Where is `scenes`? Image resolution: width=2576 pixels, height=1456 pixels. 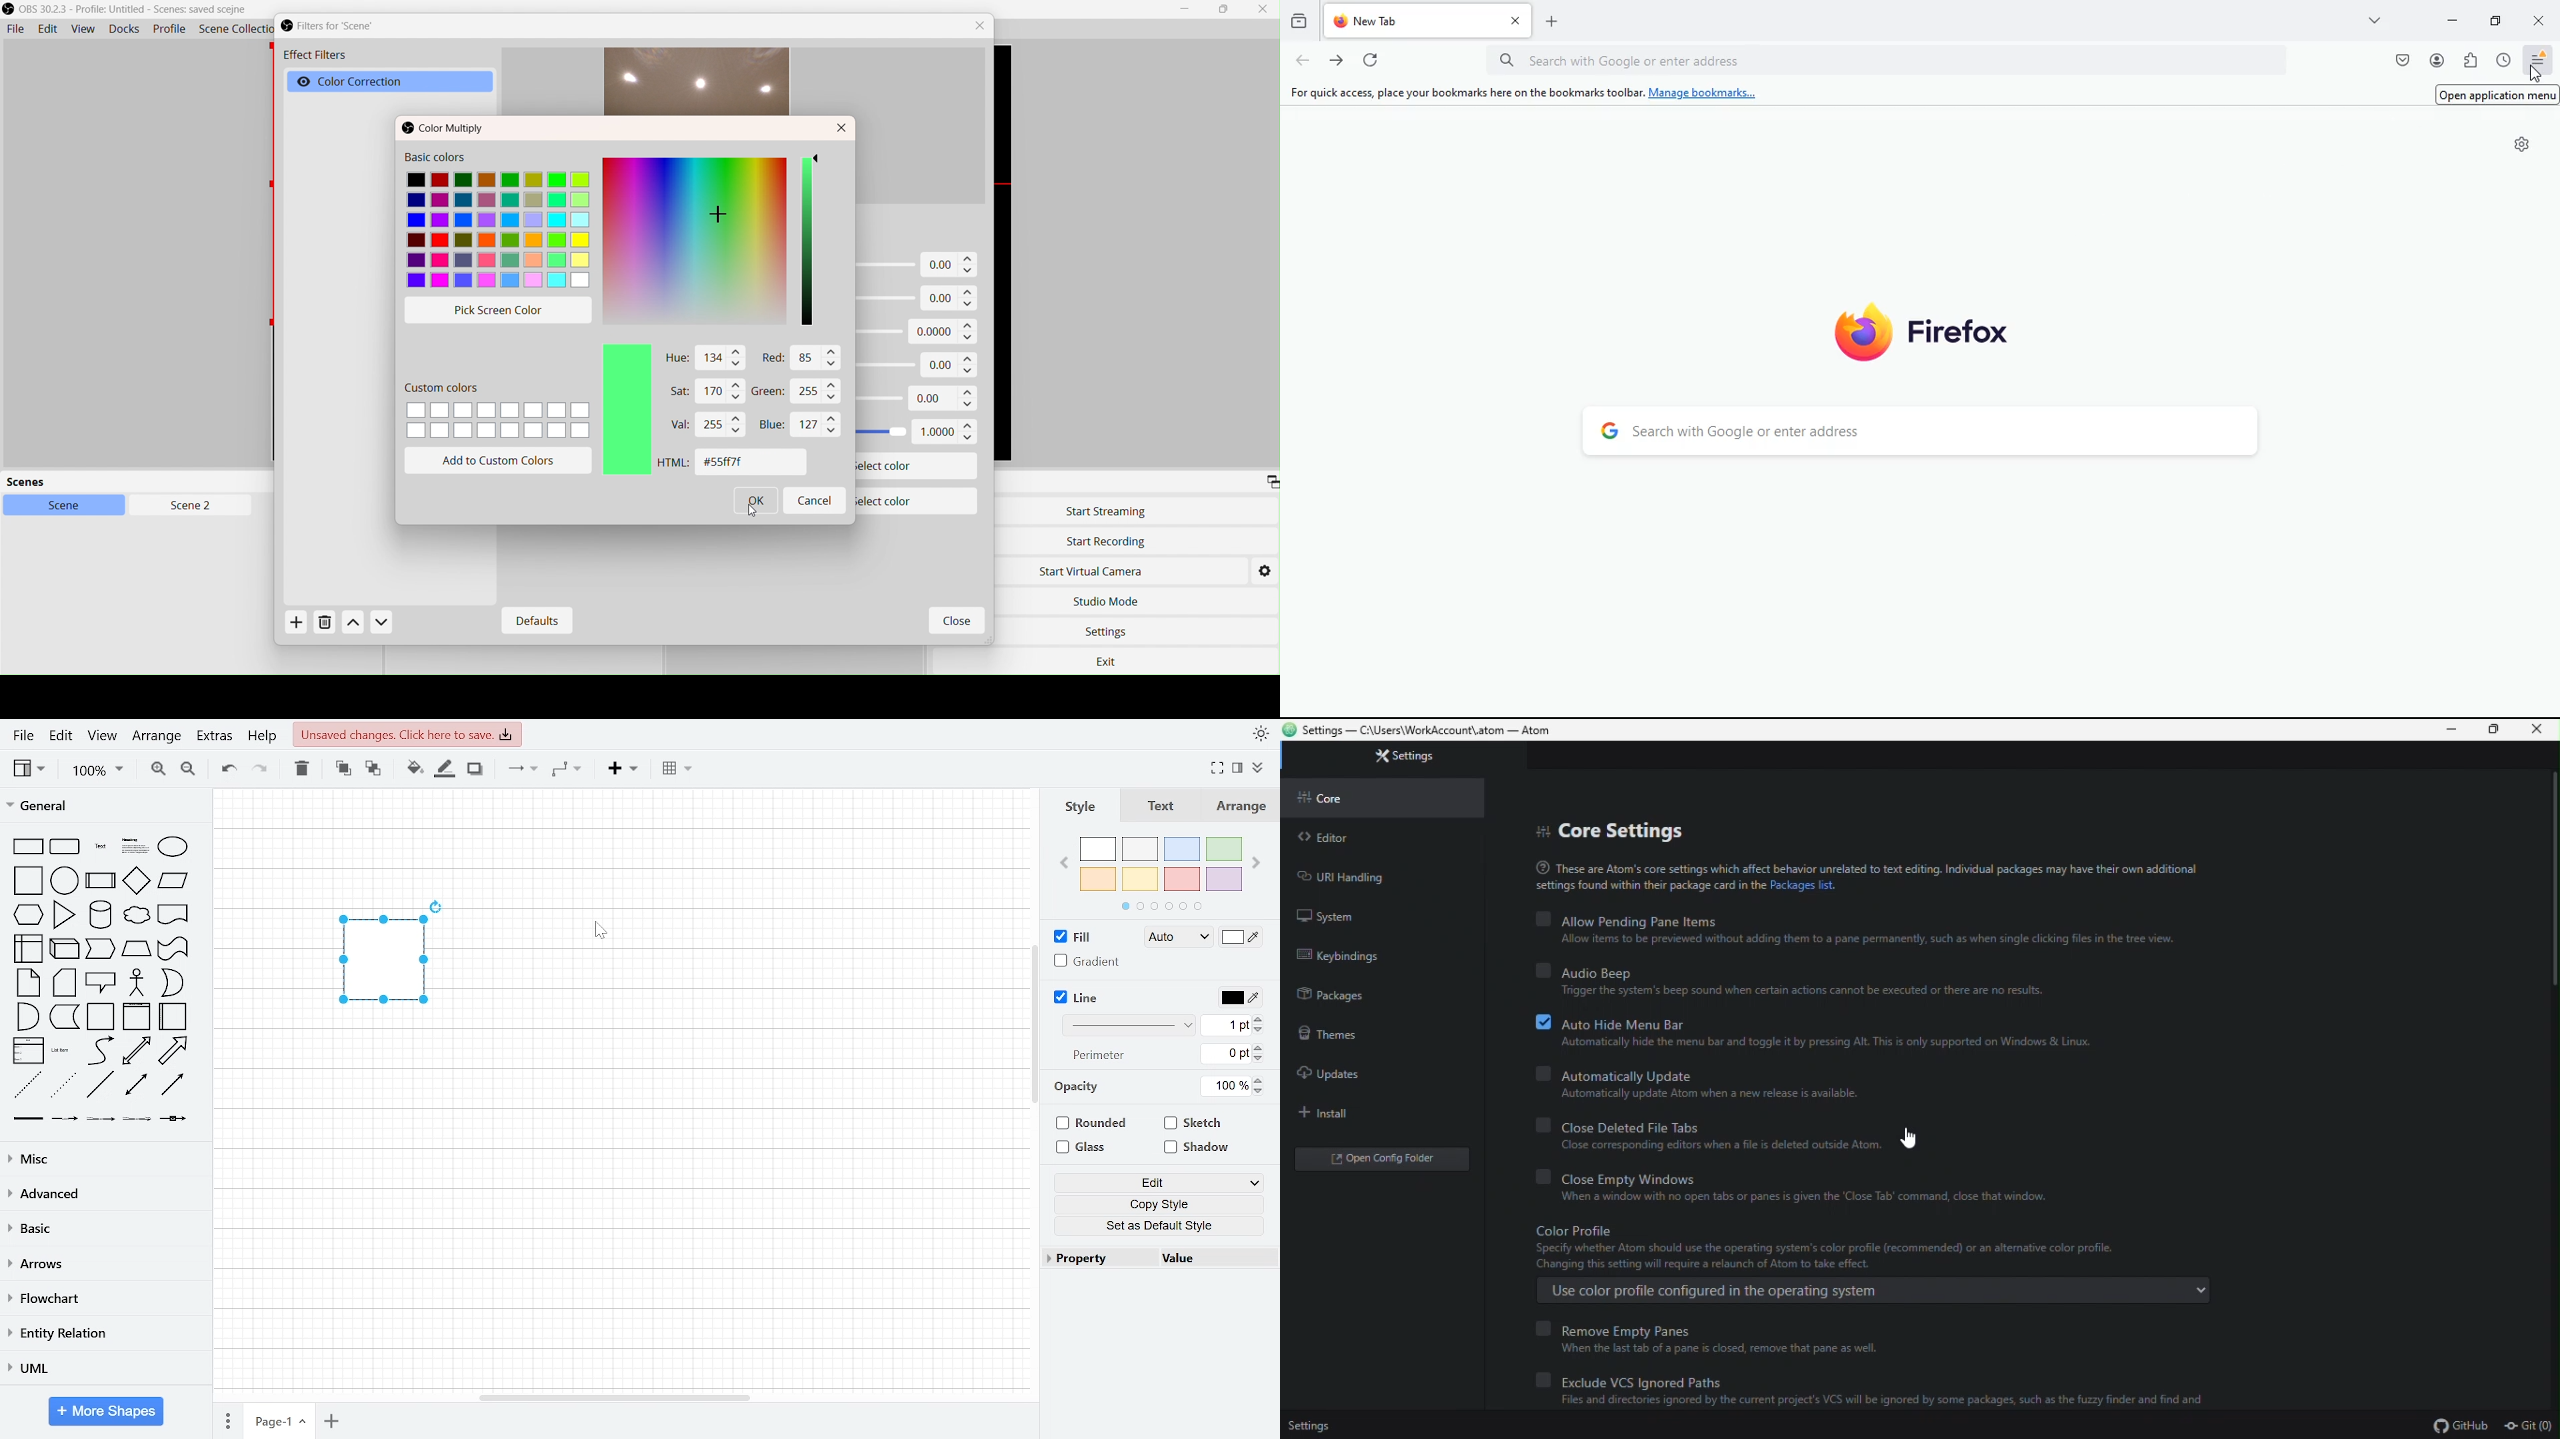 scenes is located at coordinates (107, 483).